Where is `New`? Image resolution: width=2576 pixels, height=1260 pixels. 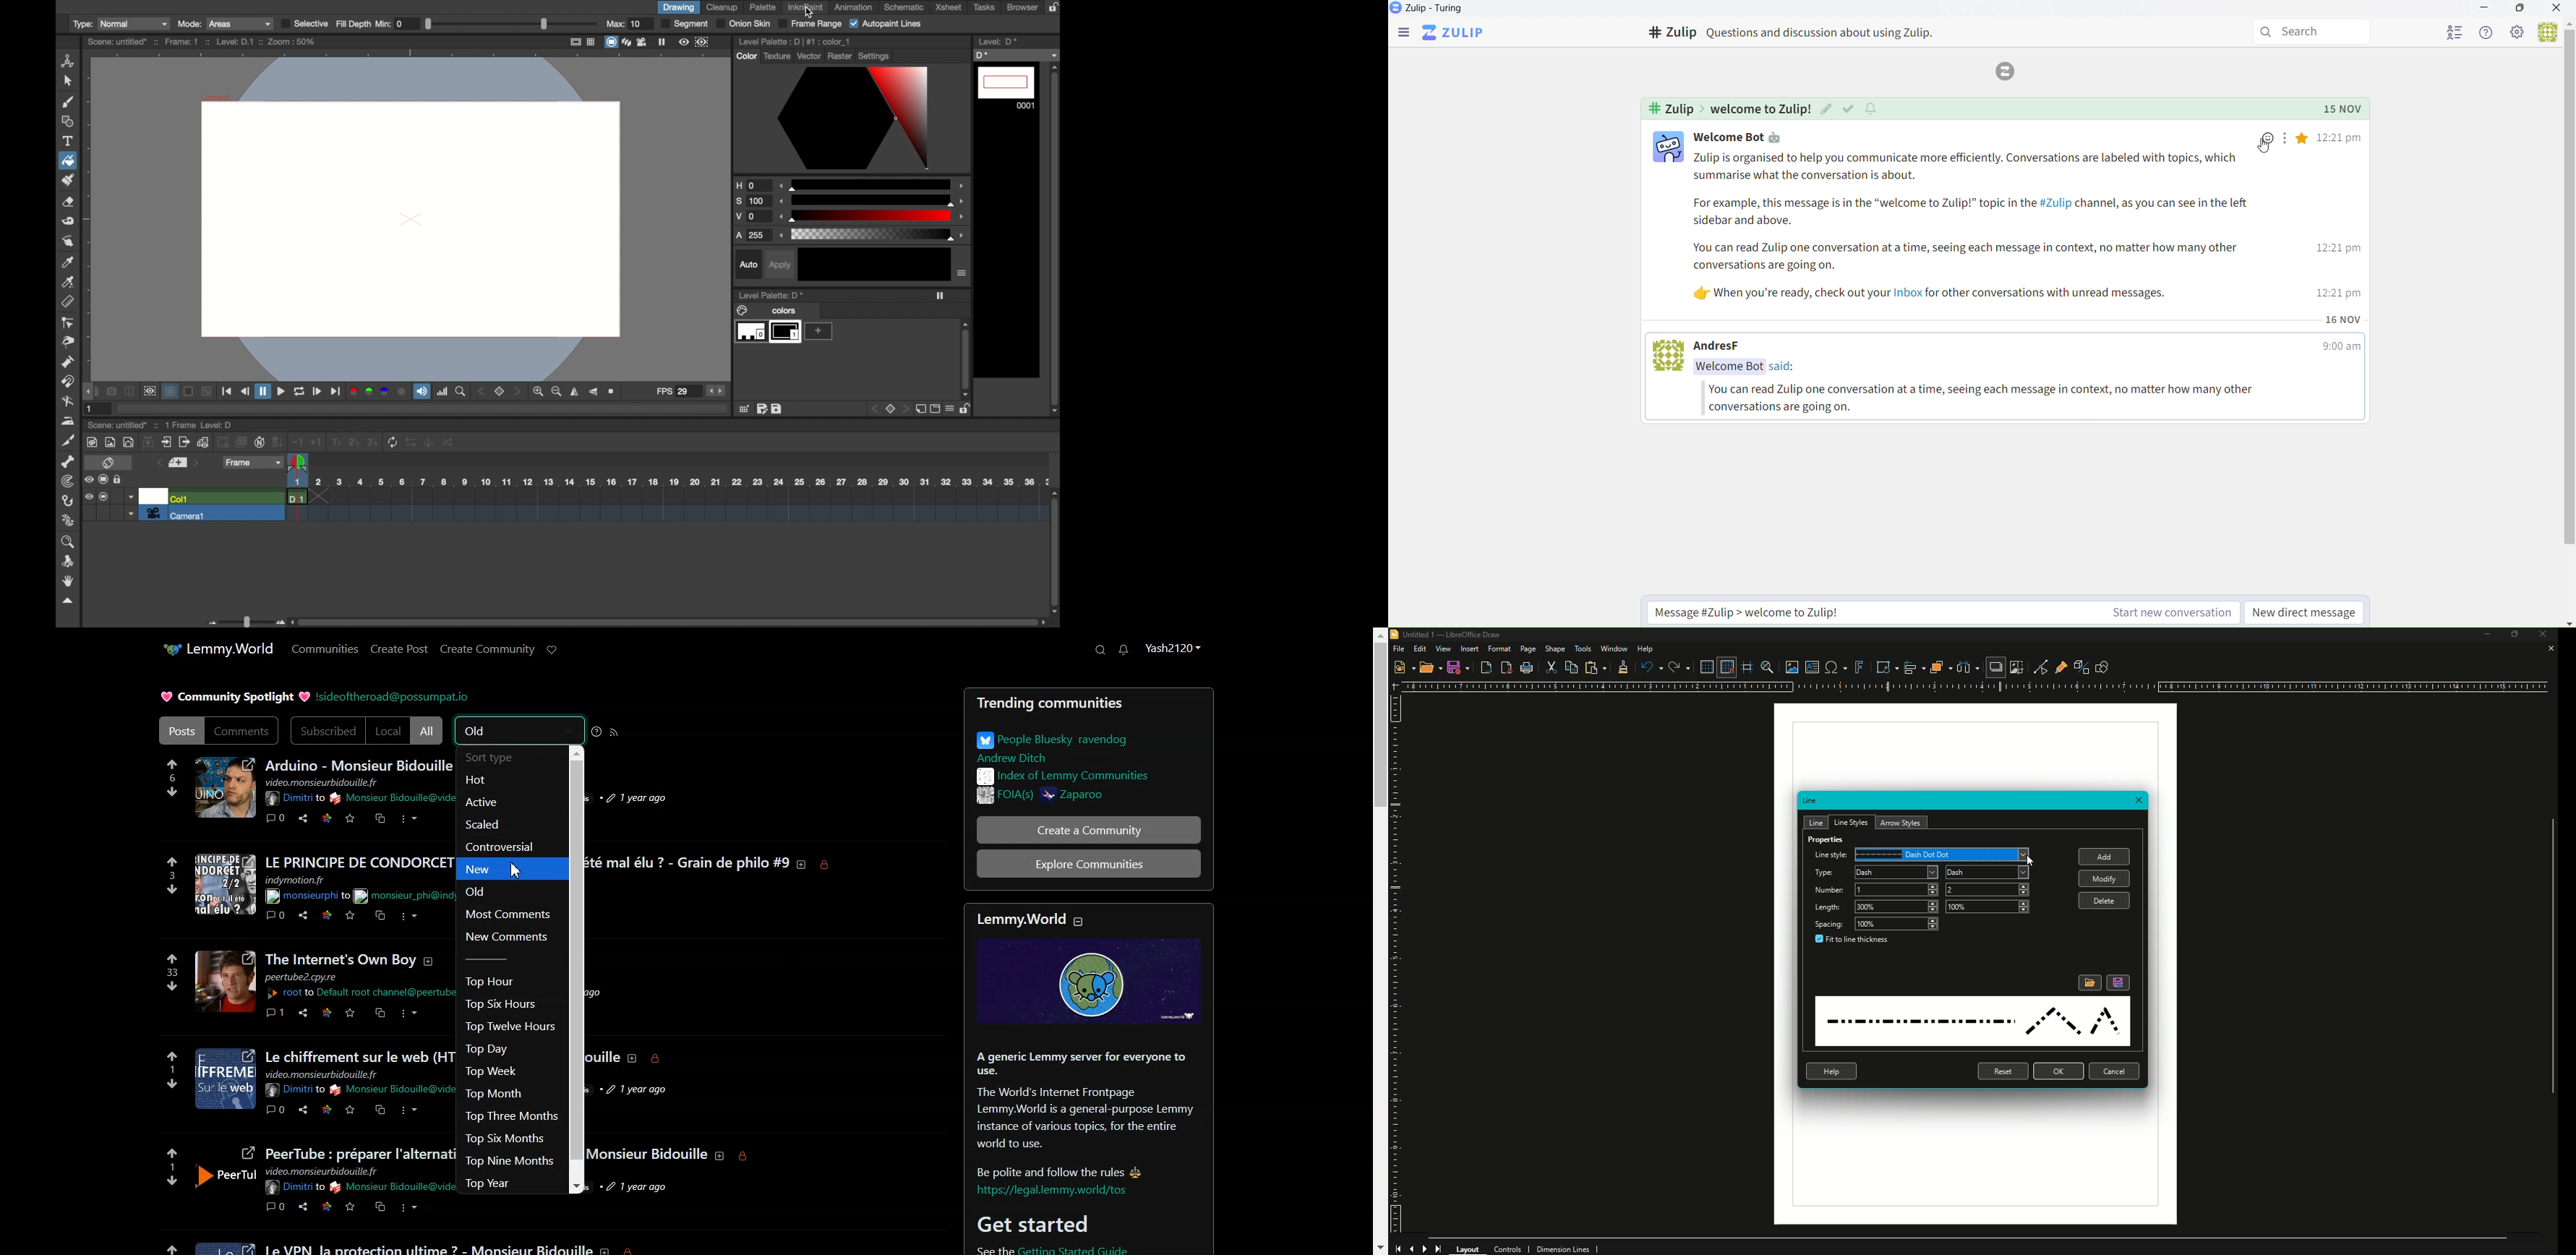 New is located at coordinates (1403, 666).